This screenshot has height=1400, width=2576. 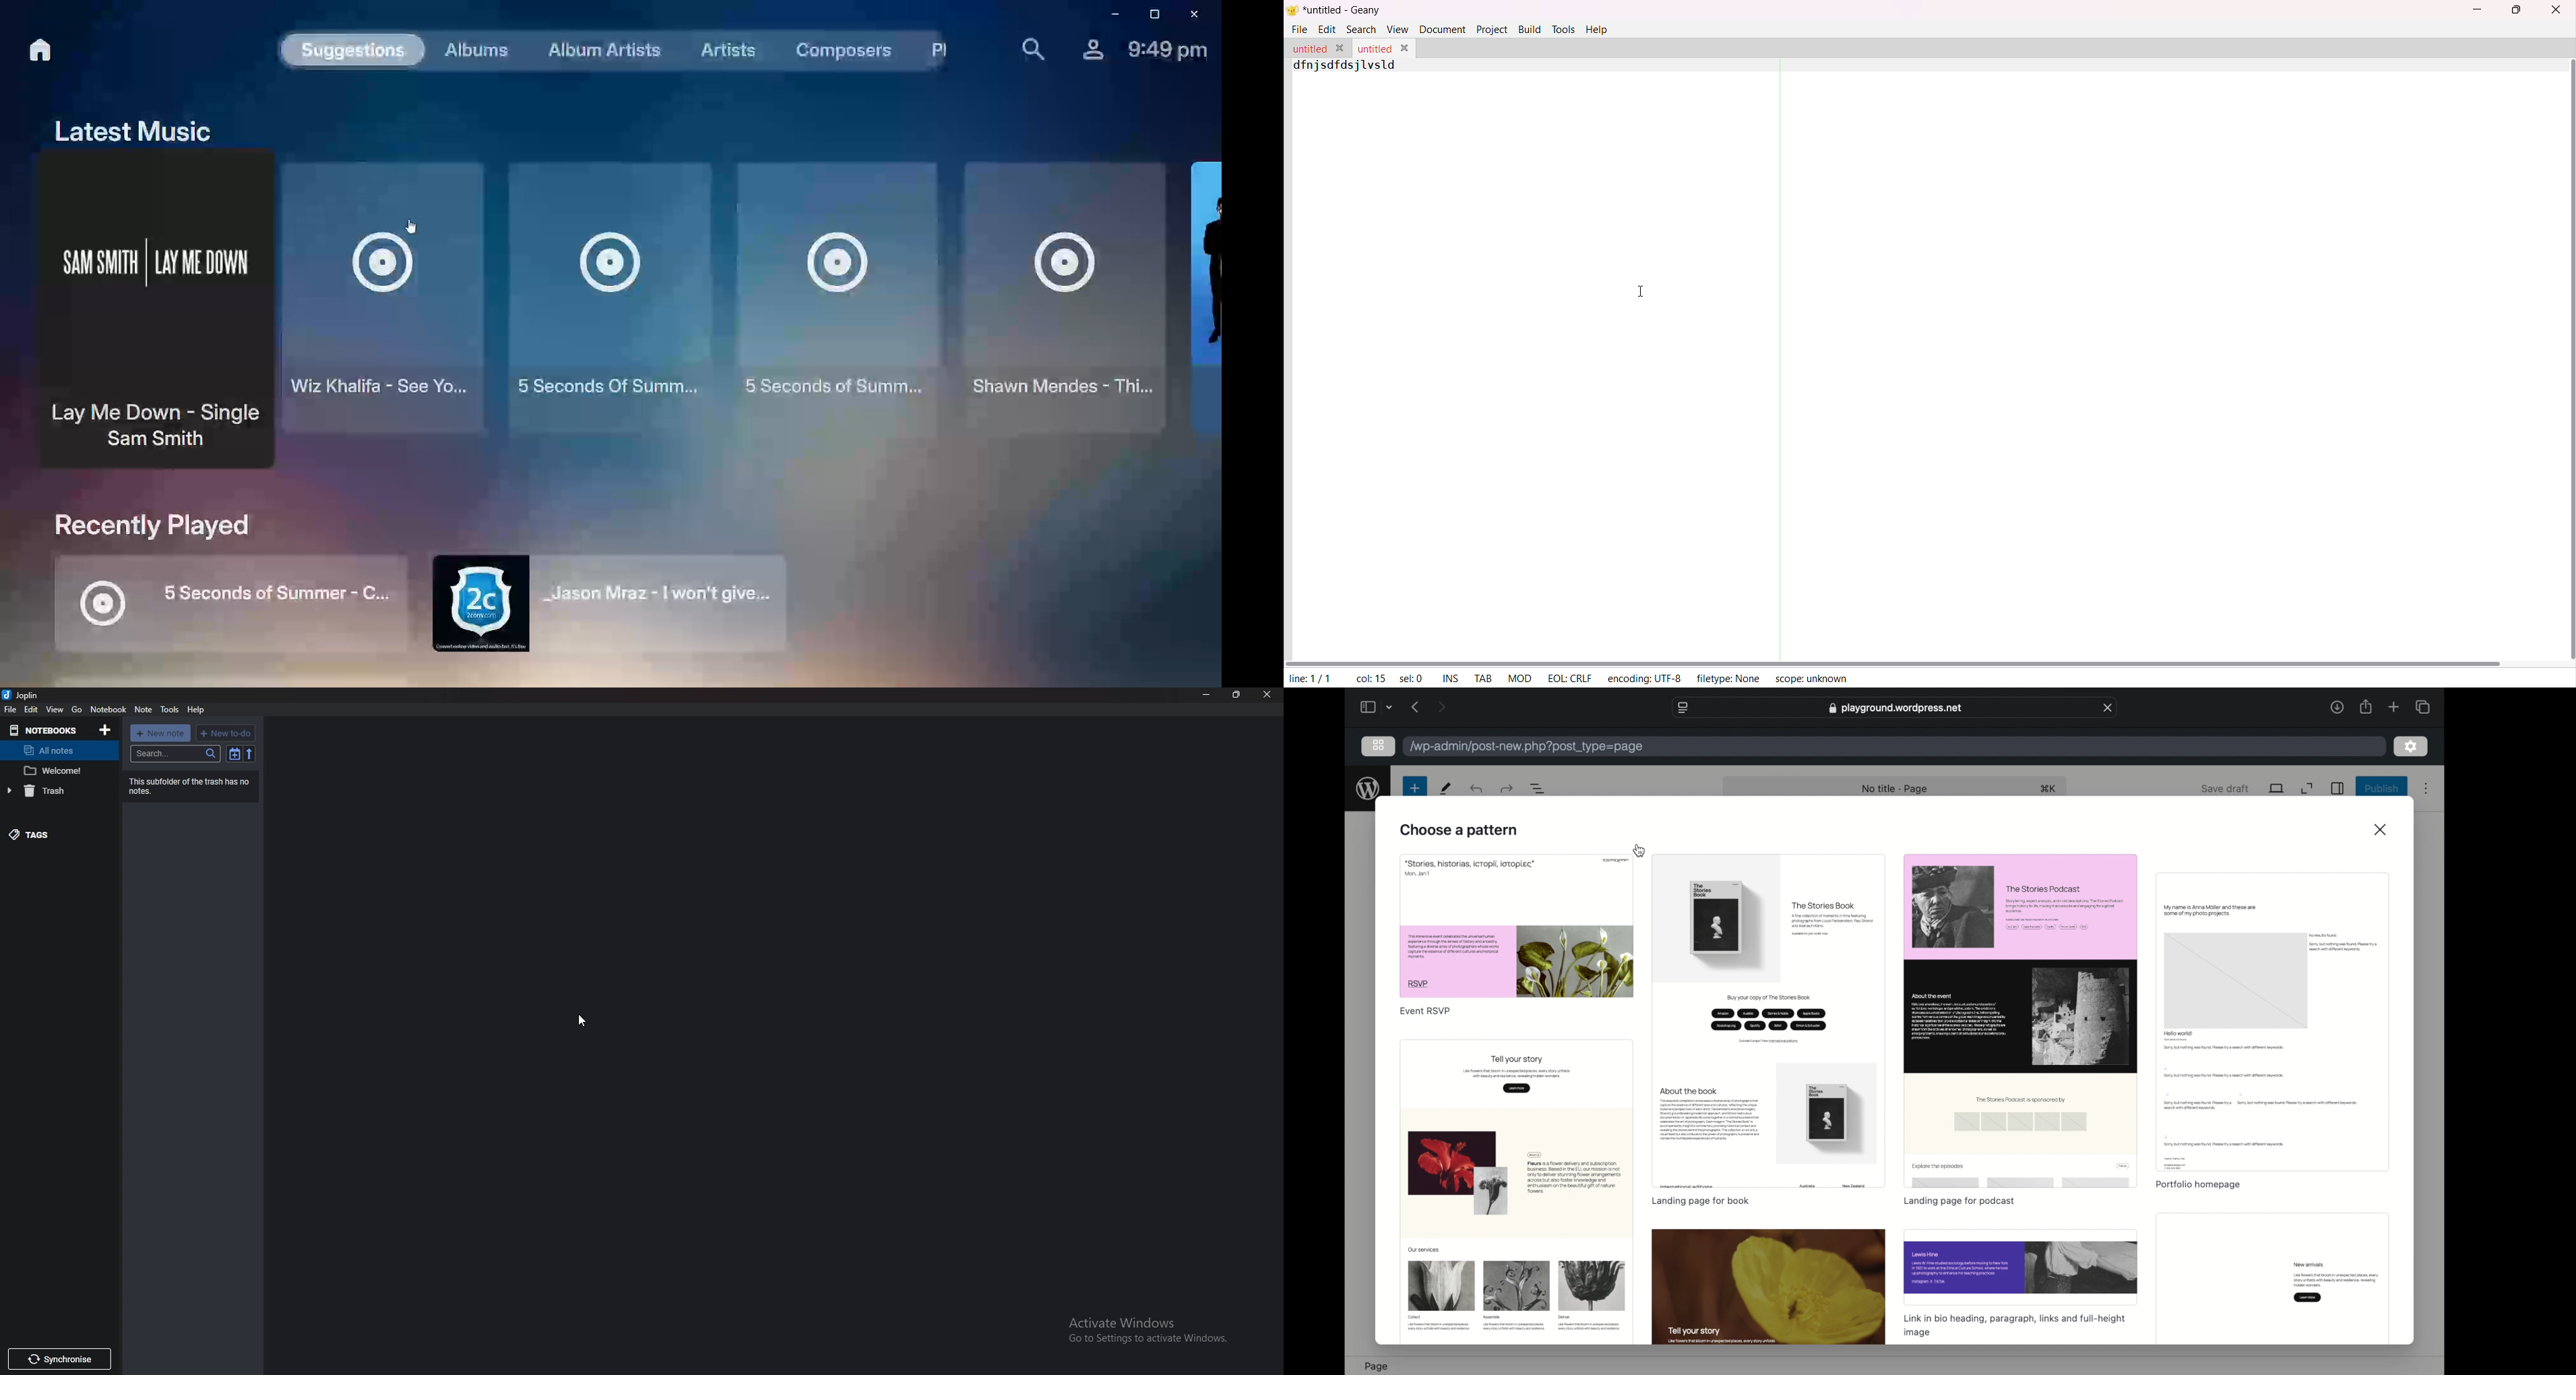 What do you see at coordinates (1109, 15) in the screenshot?
I see `Minimize` at bounding box center [1109, 15].